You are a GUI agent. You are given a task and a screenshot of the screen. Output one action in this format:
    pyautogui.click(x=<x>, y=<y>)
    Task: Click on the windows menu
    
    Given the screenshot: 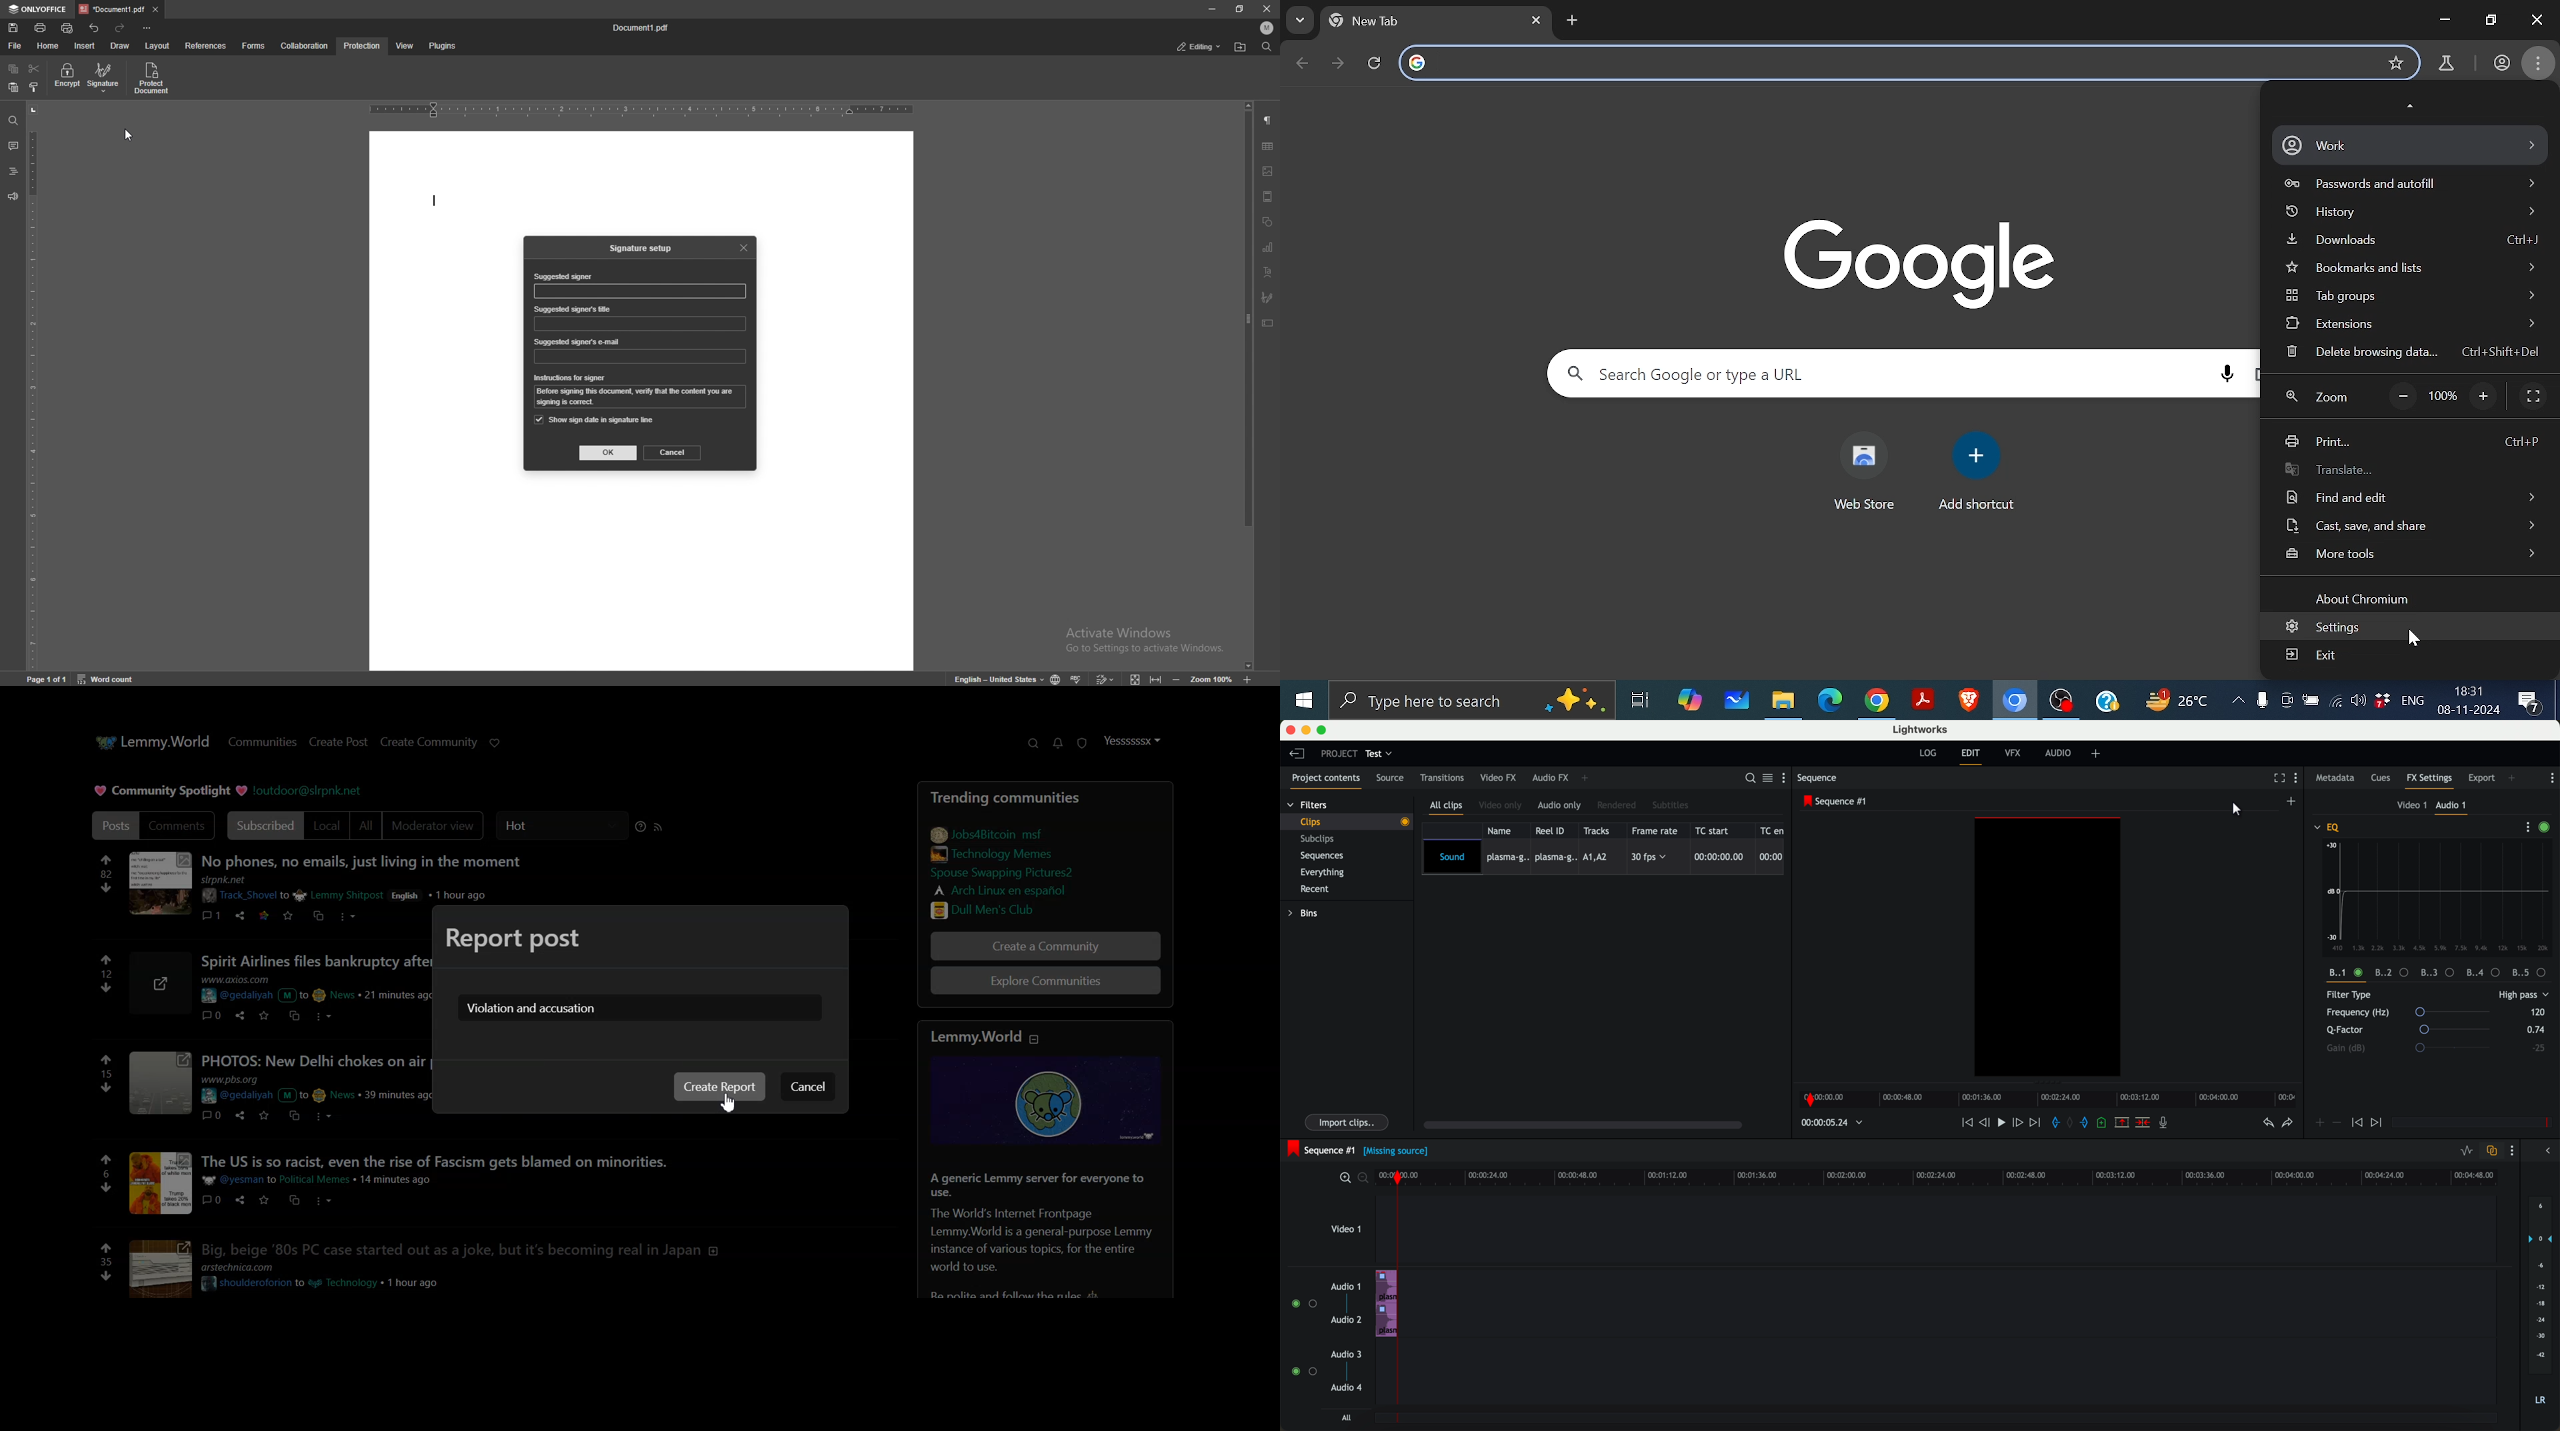 What is the action you would take?
    pyautogui.click(x=1302, y=700)
    